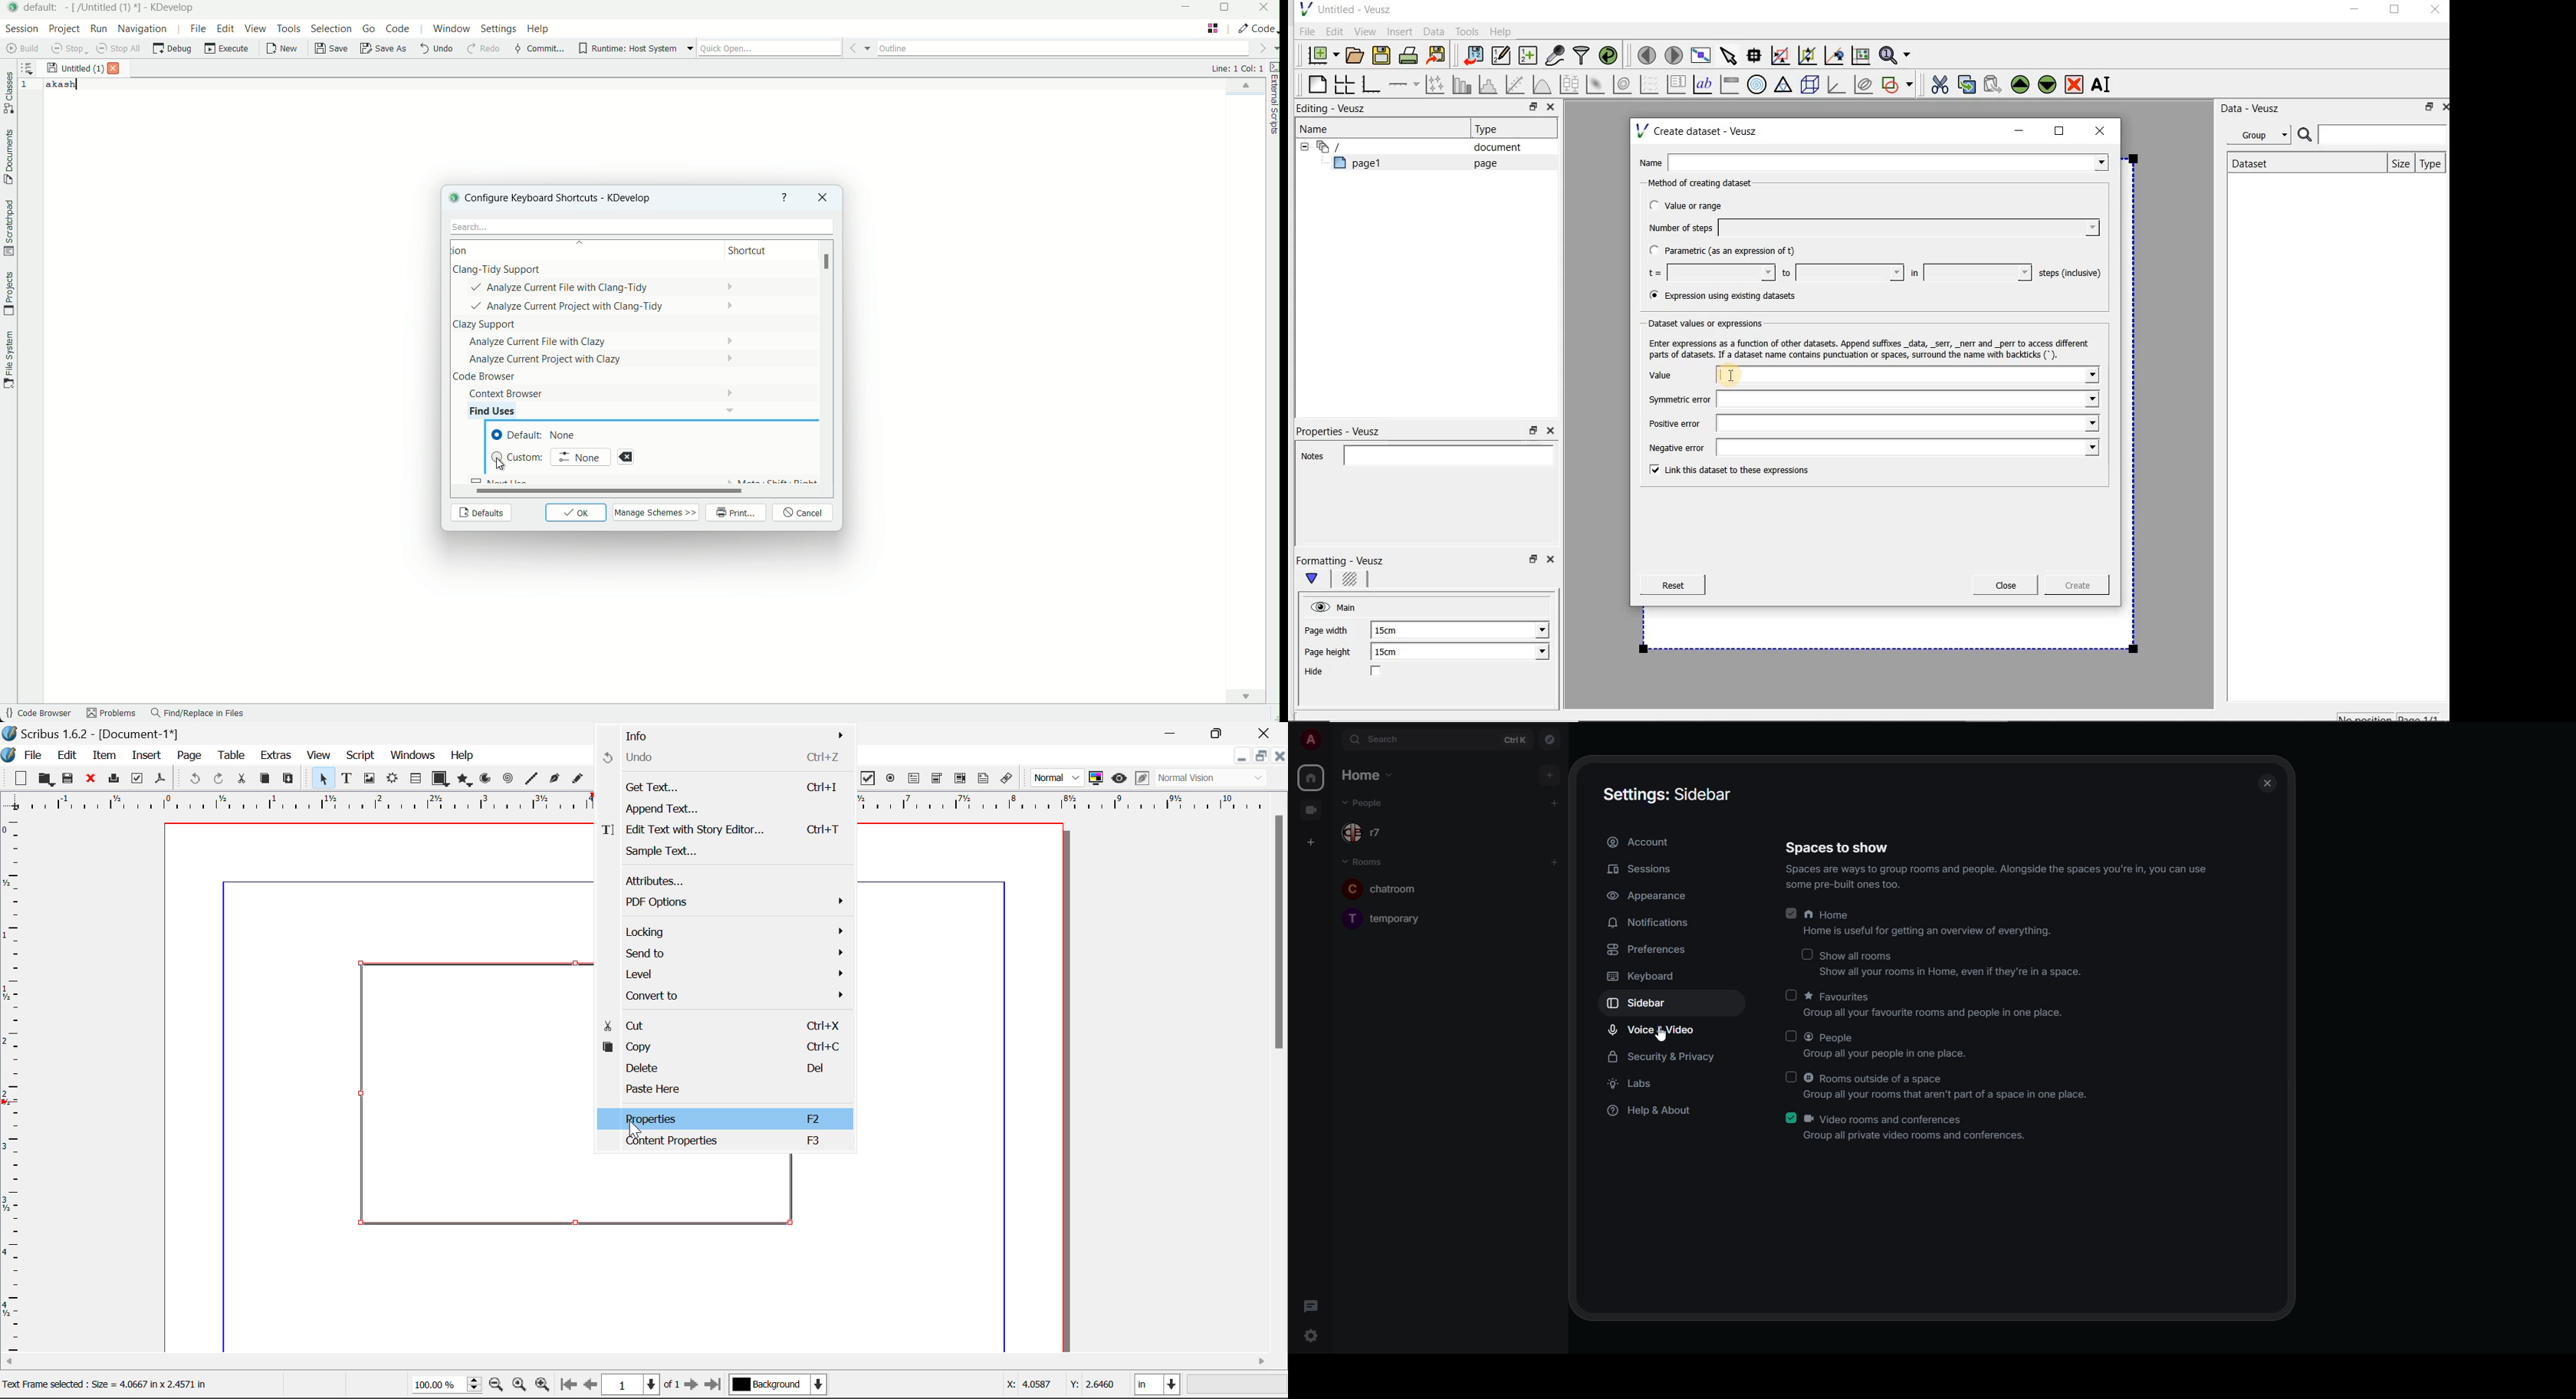 The width and height of the screenshot is (2576, 1400). Describe the element at coordinates (733, 954) in the screenshot. I see `Send to` at that location.